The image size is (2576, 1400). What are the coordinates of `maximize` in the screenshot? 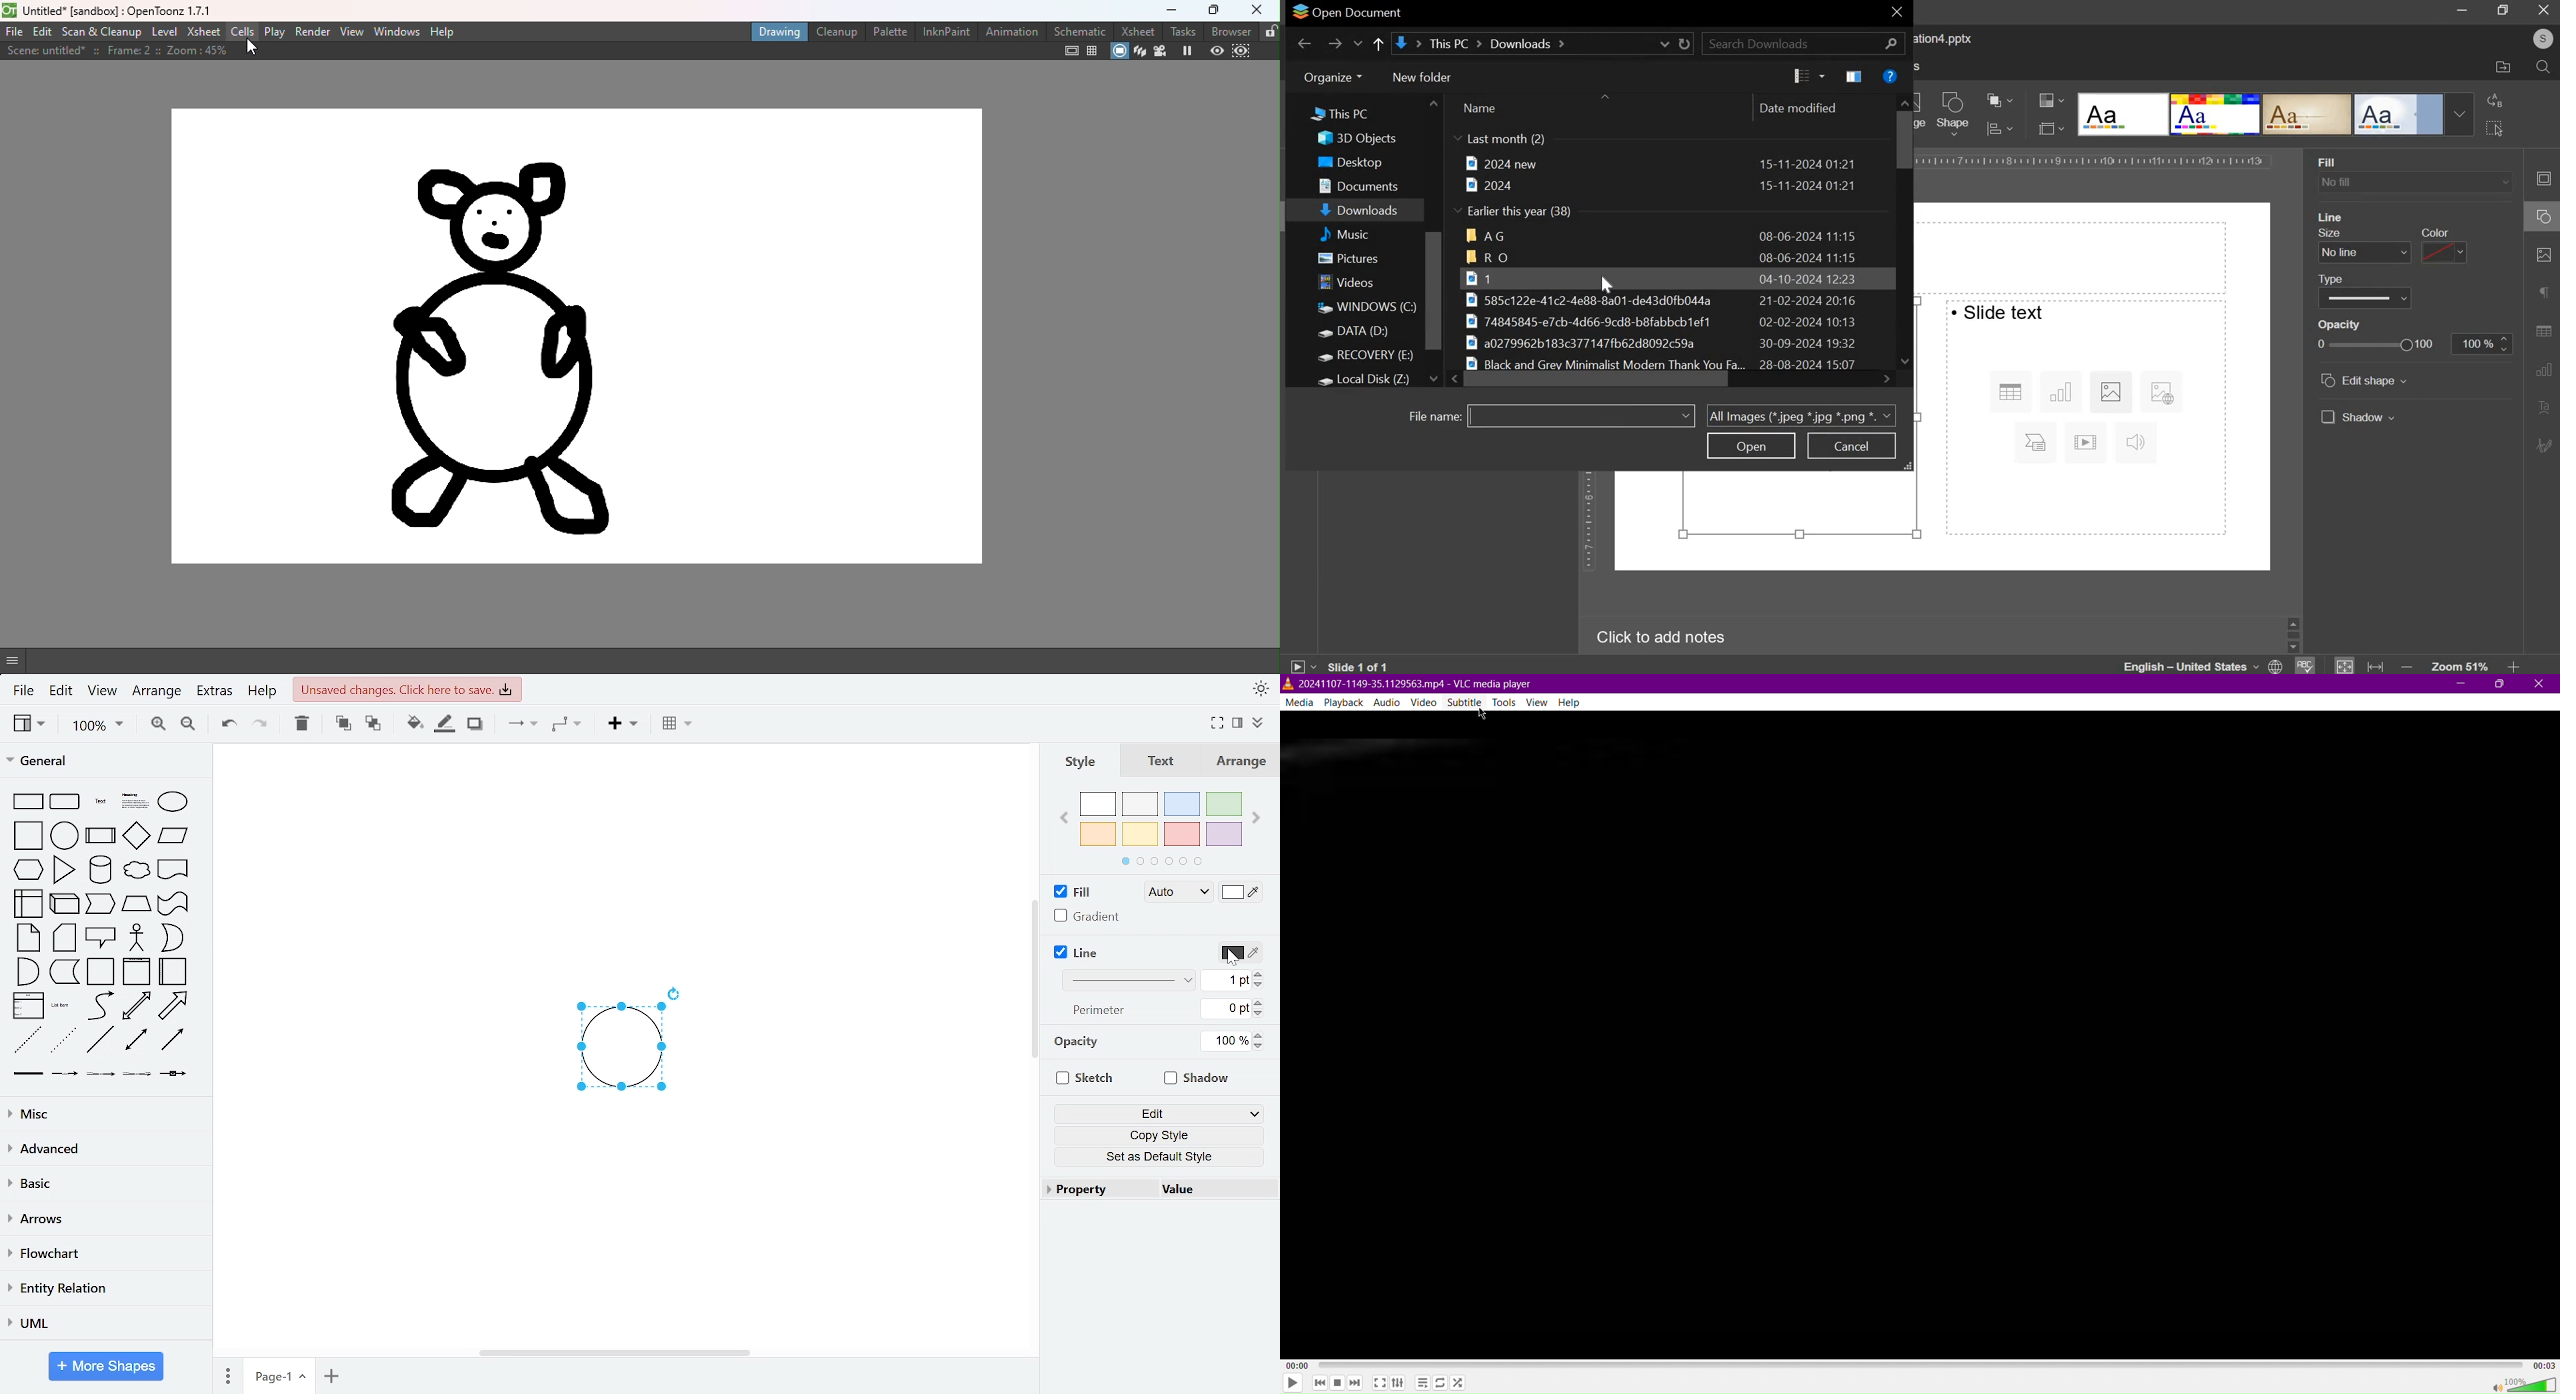 It's located at (2504, 9).